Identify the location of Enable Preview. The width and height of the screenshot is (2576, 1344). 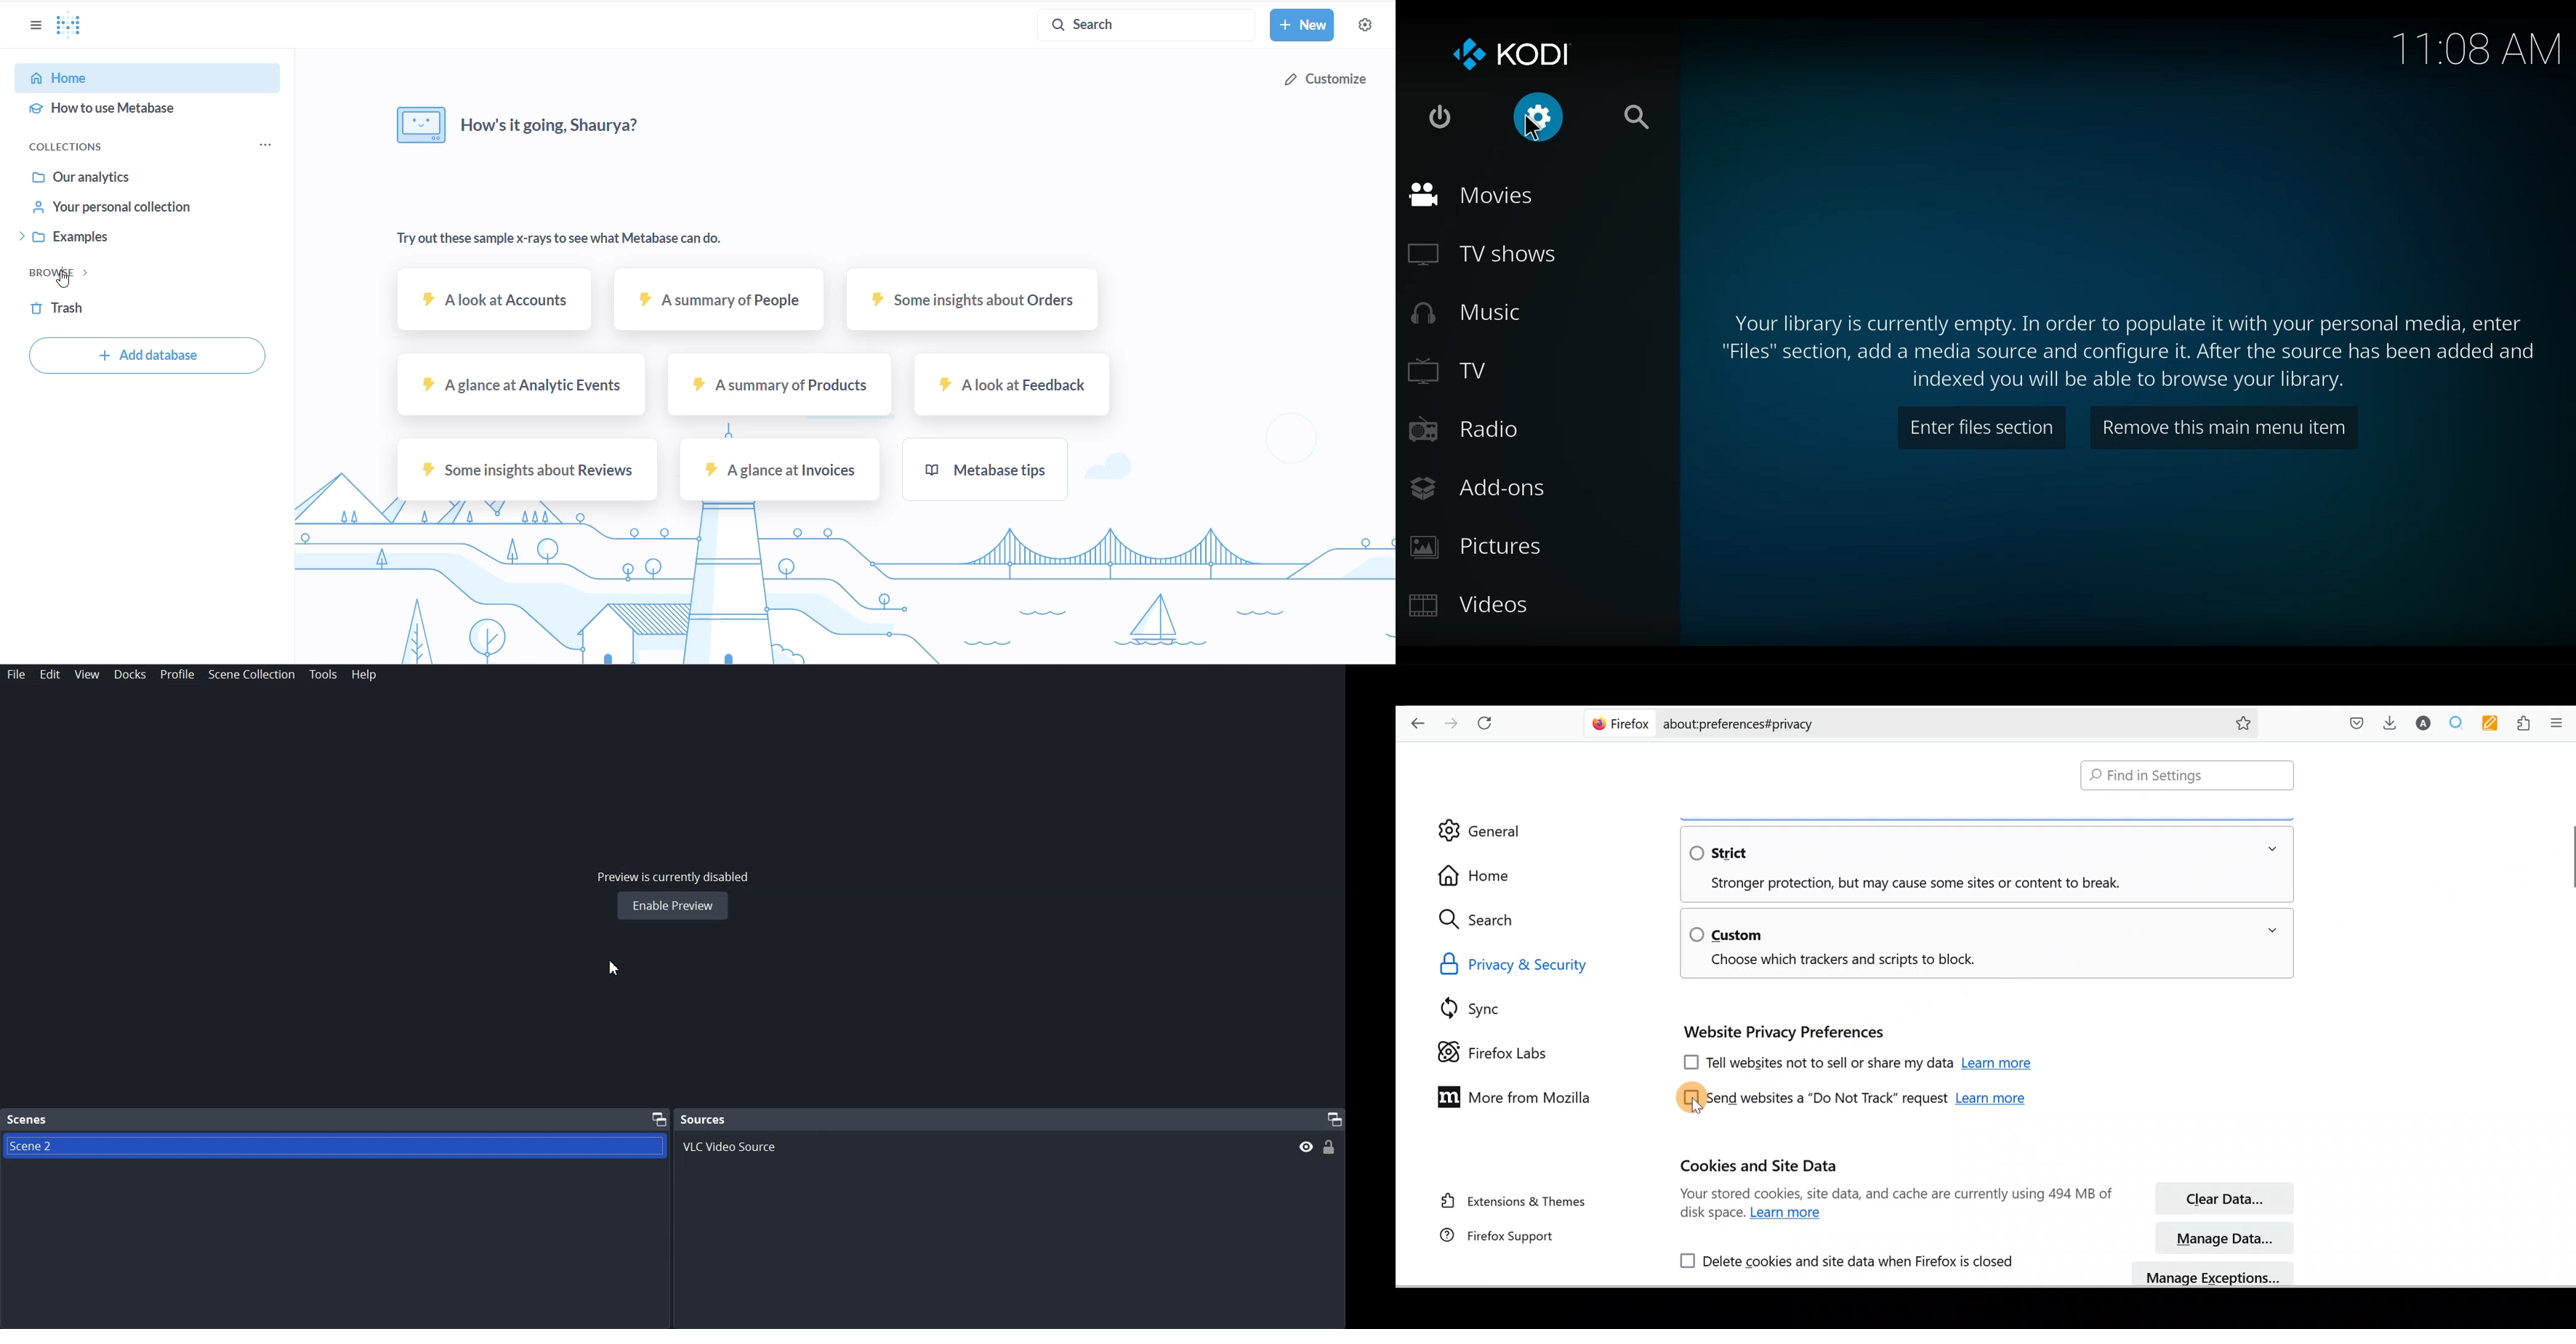
(674, 906).